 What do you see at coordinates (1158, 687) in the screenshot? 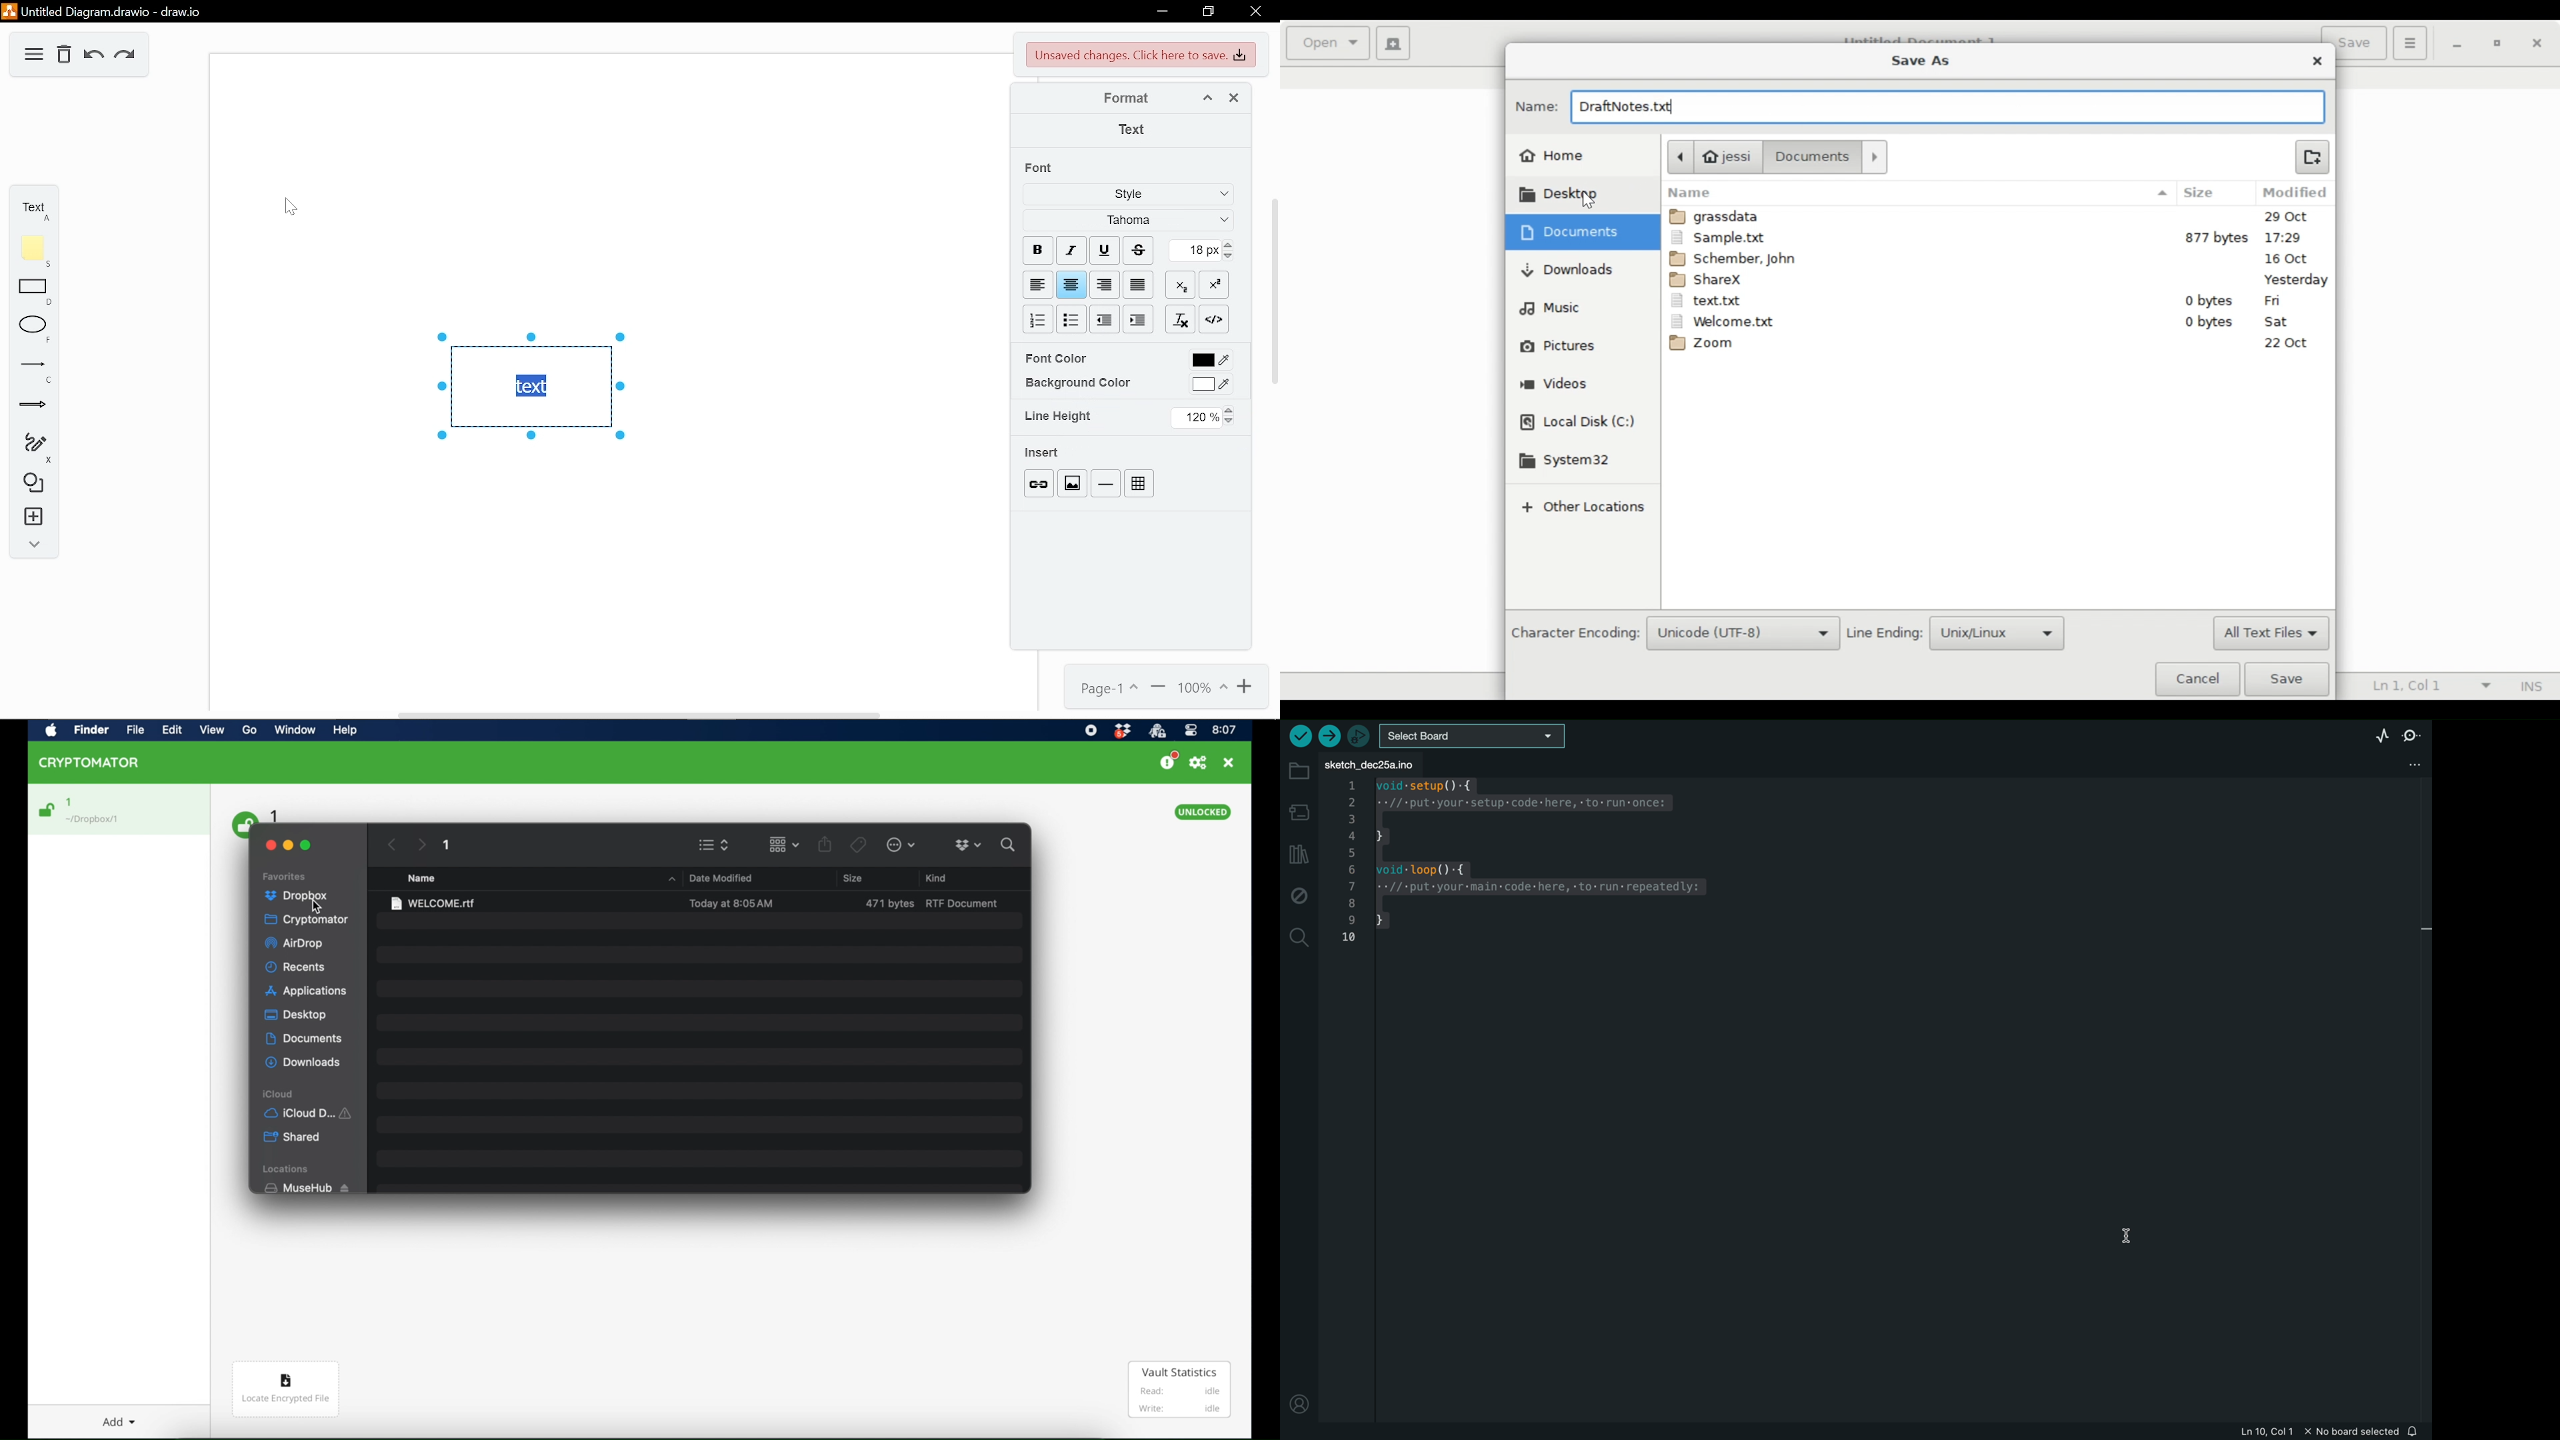
I see `zoom out` at bounding box center [1158, 687].